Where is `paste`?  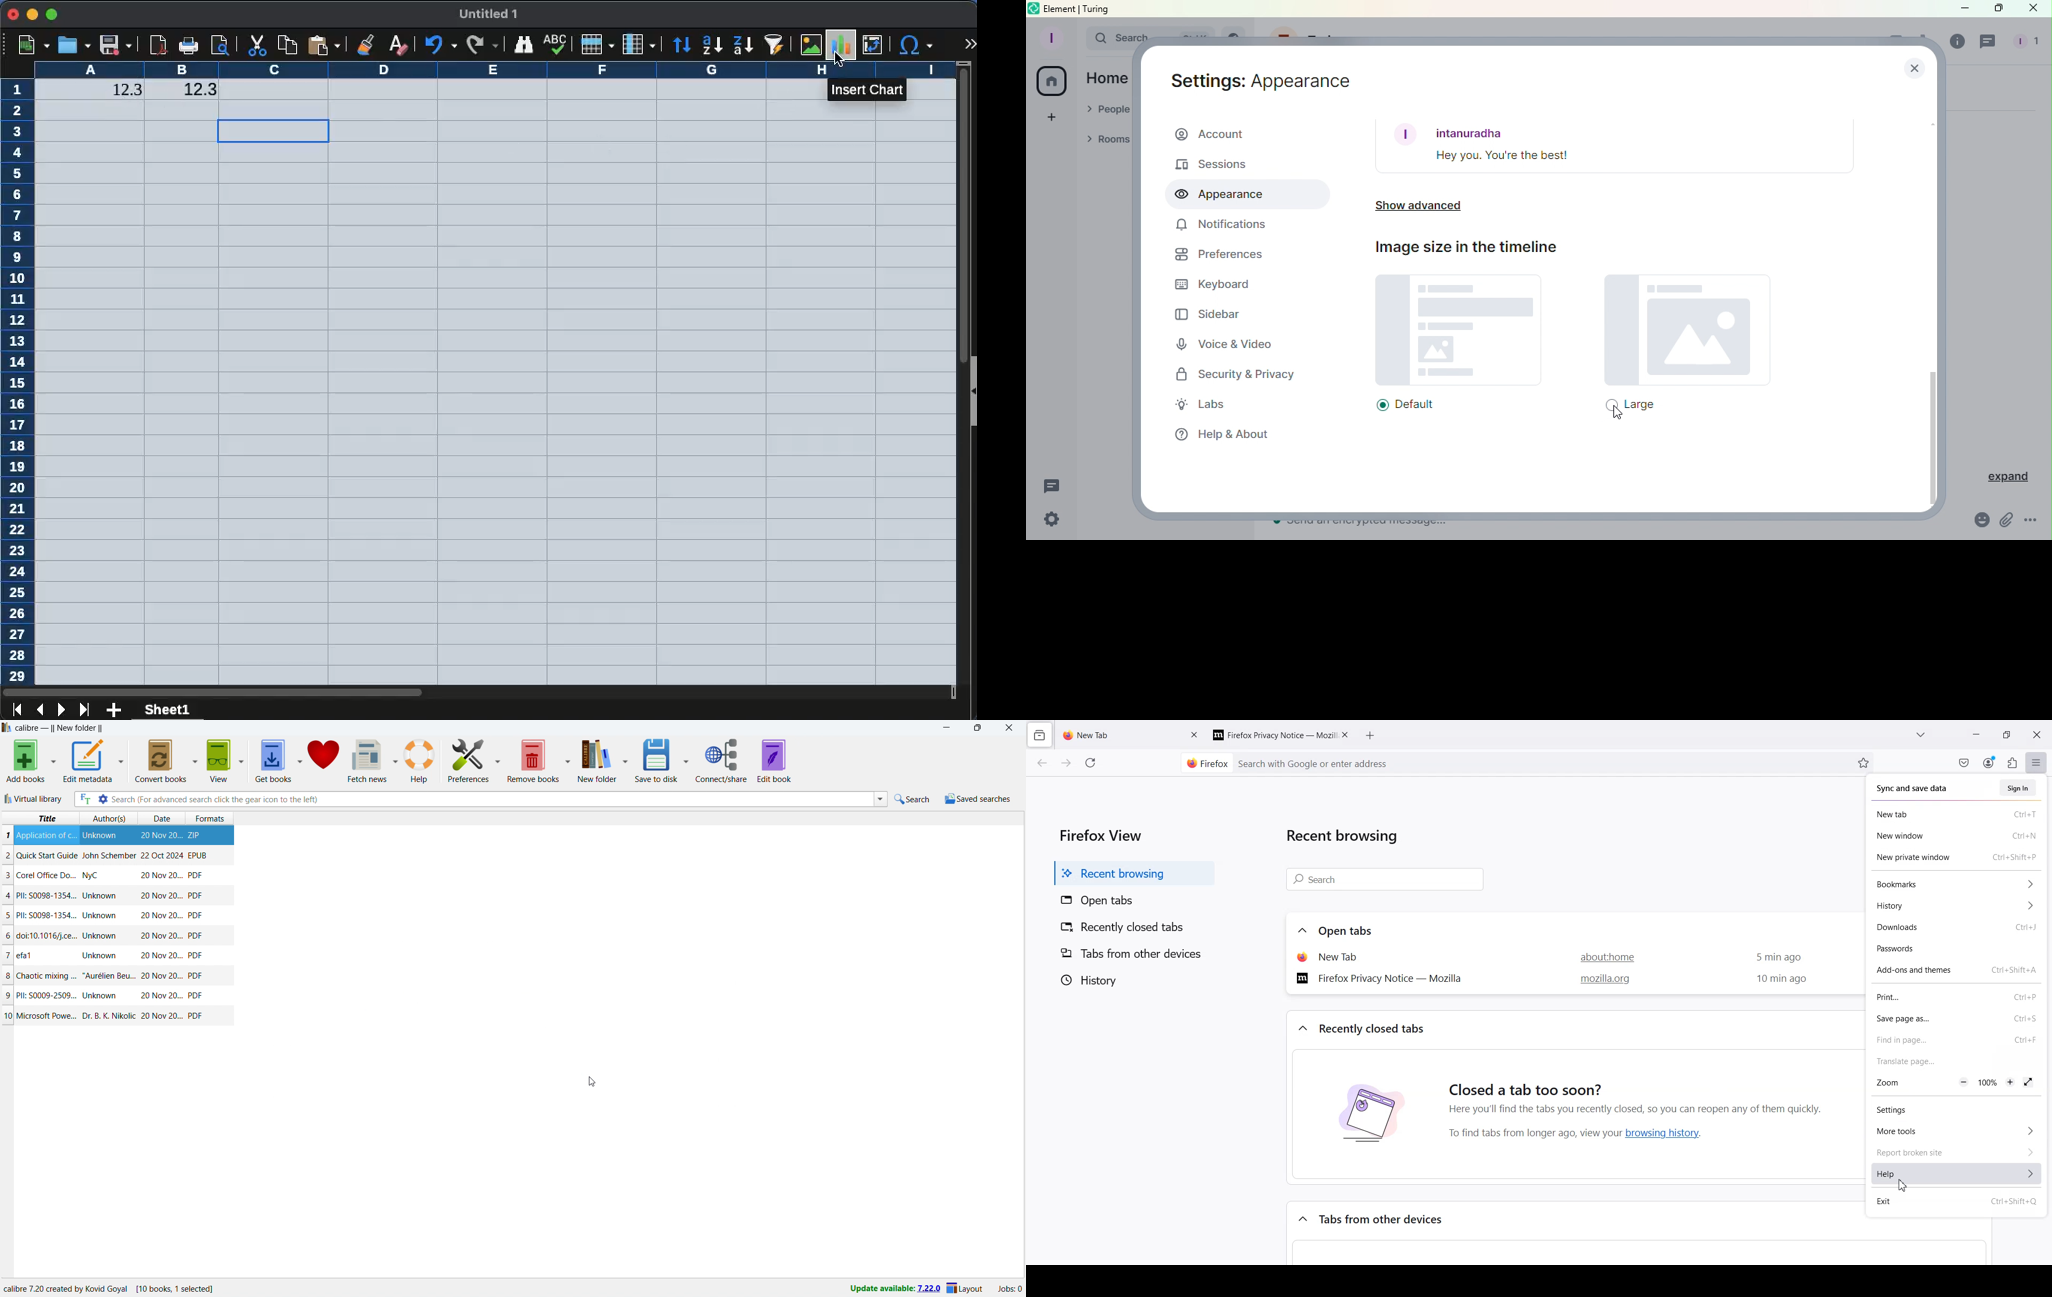
paste is located at coordinates (322, 46).